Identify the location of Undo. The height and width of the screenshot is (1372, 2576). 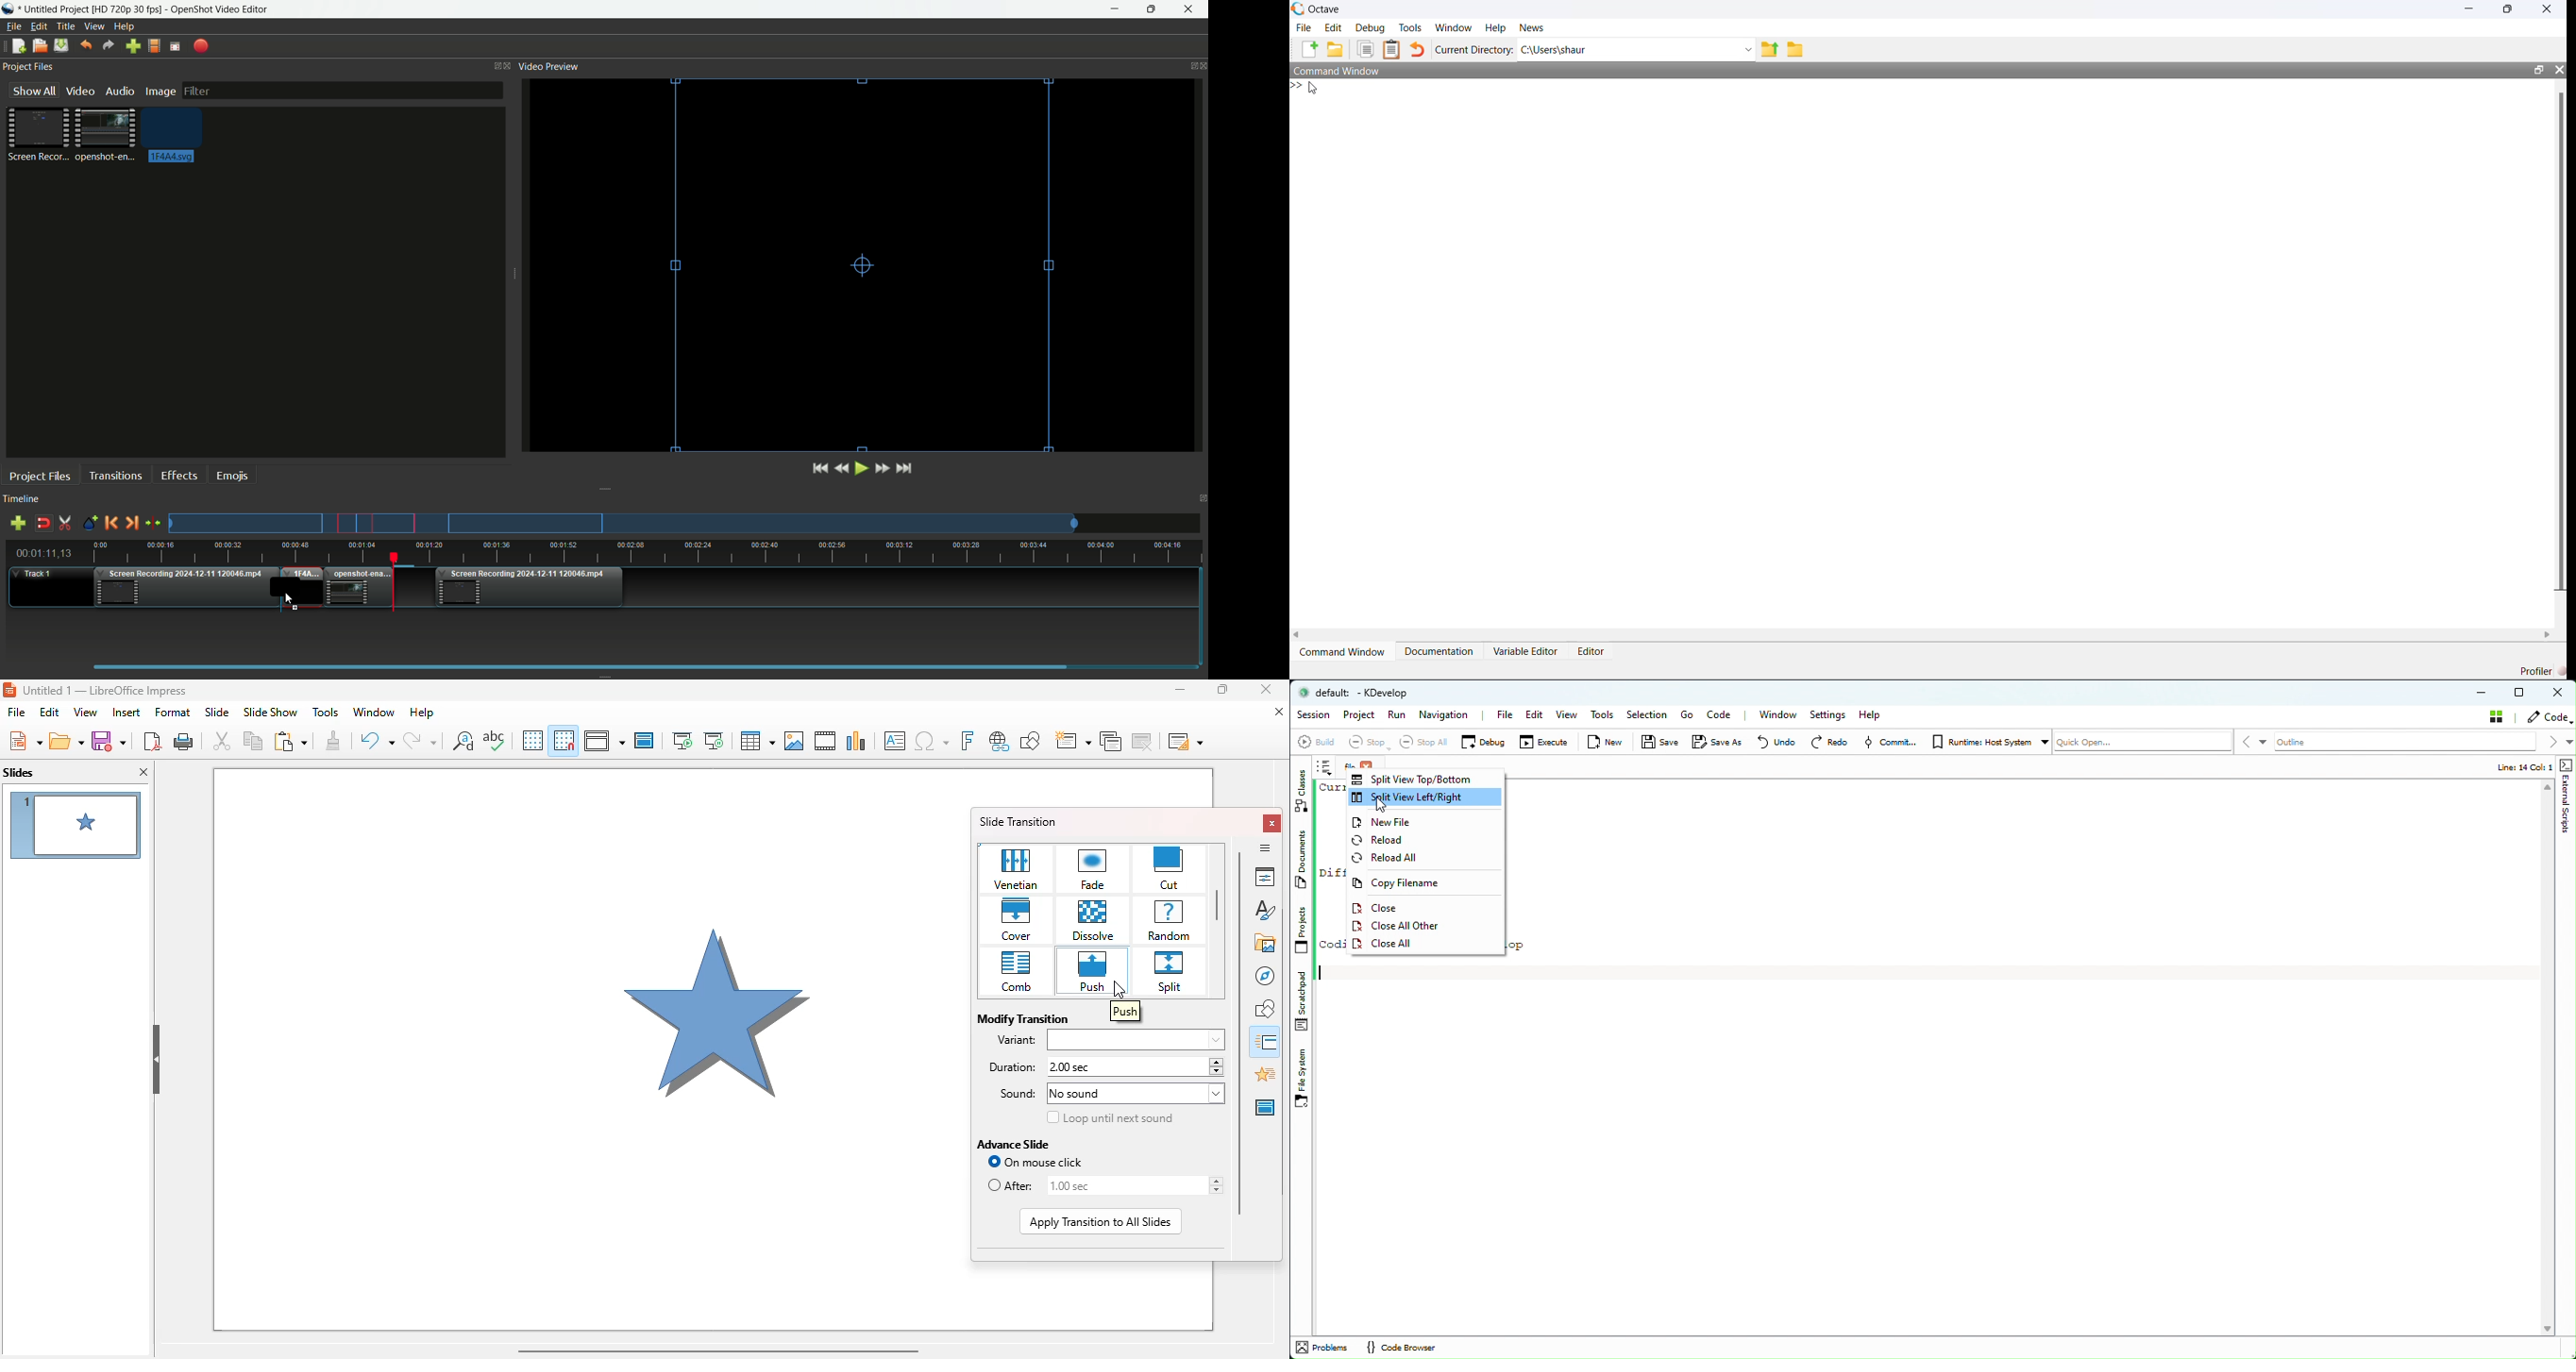
(84, 46).